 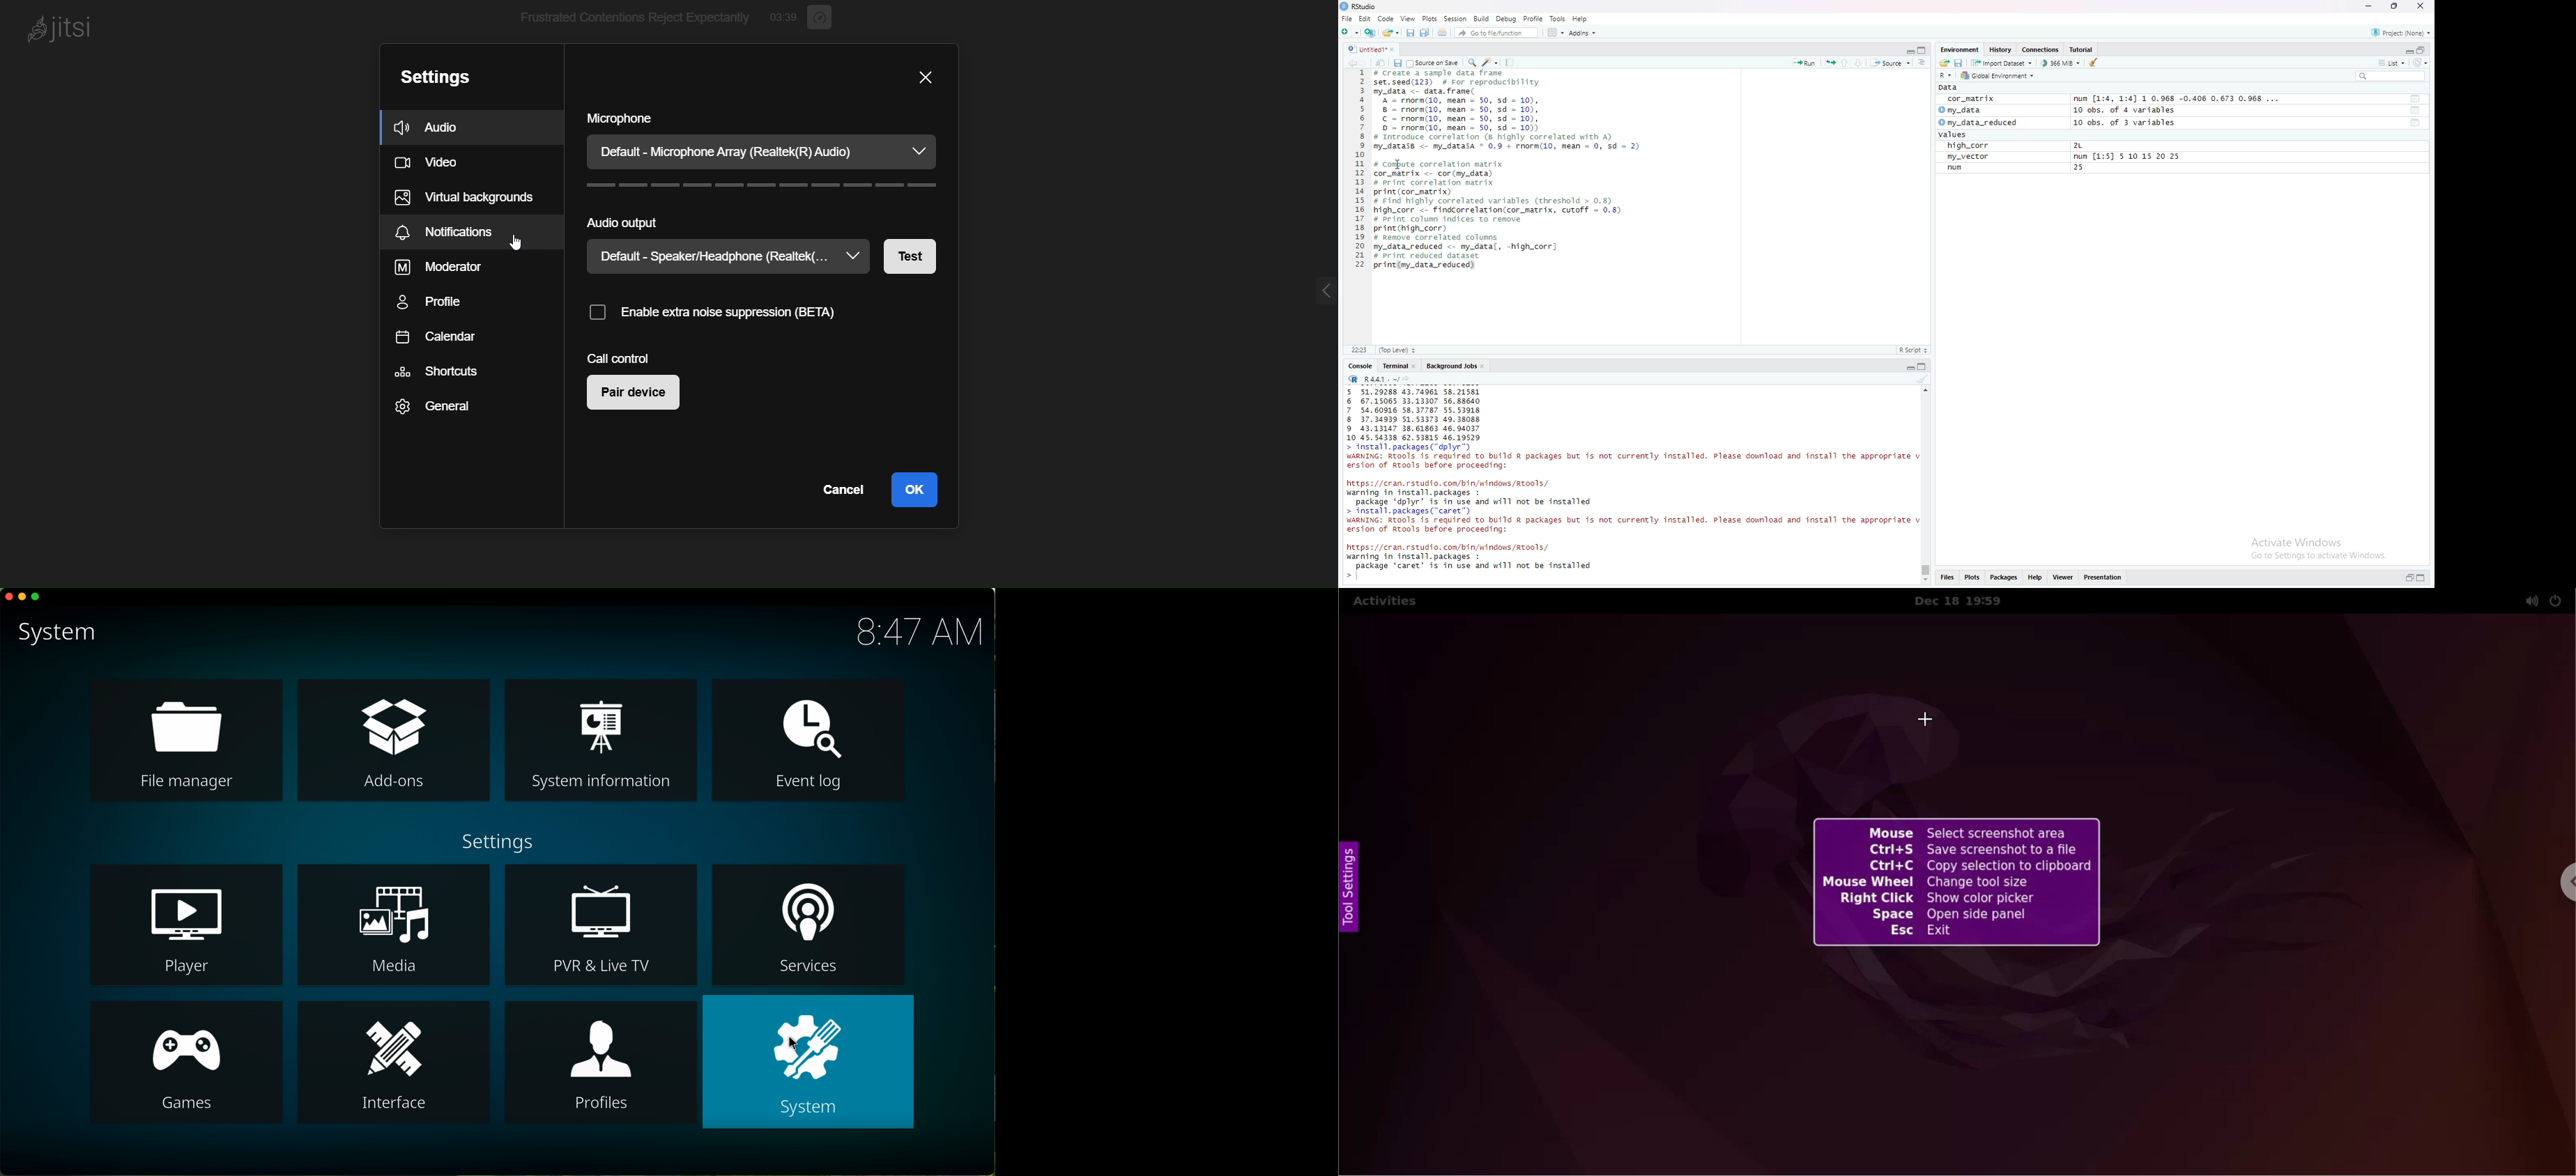 What do you see at coordinates (809, 925) in the screenshot?
I see `services` at bounding box center [809, 925].